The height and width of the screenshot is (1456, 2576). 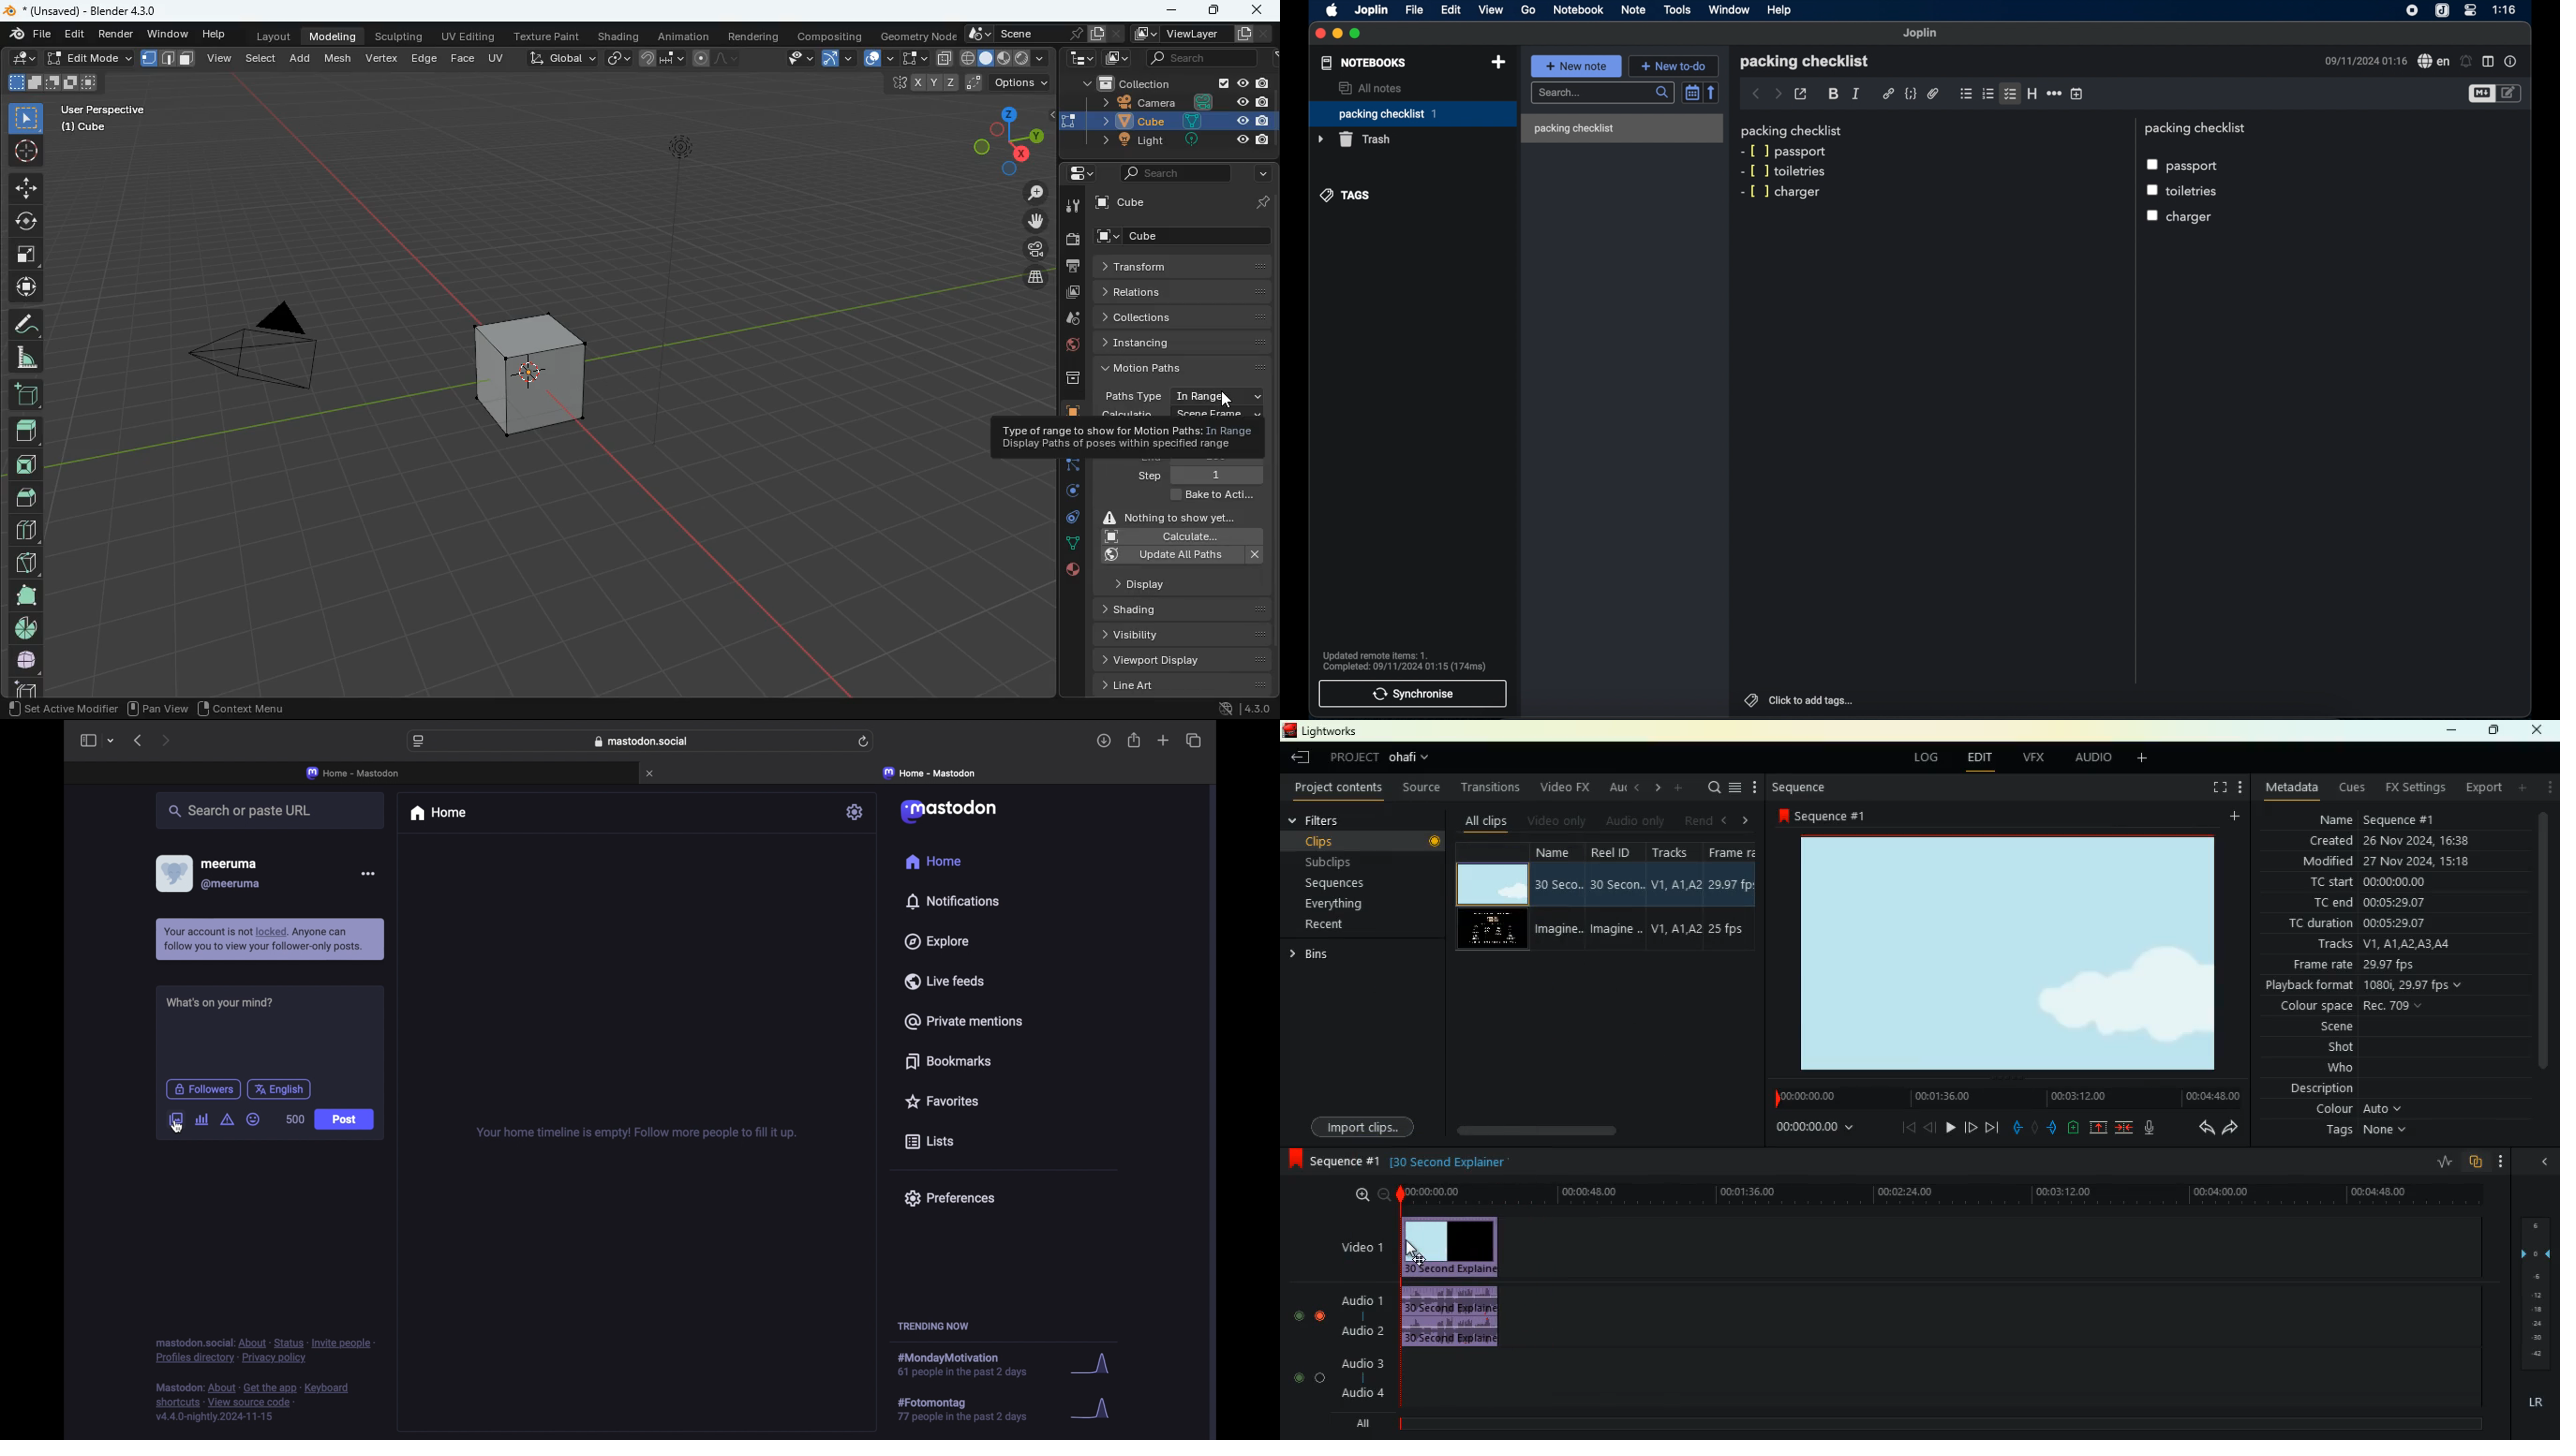 What do you see at coordinates (1362, 1194) in the screenshot?
I see `zoom` at bounding box center [1362, 1194].